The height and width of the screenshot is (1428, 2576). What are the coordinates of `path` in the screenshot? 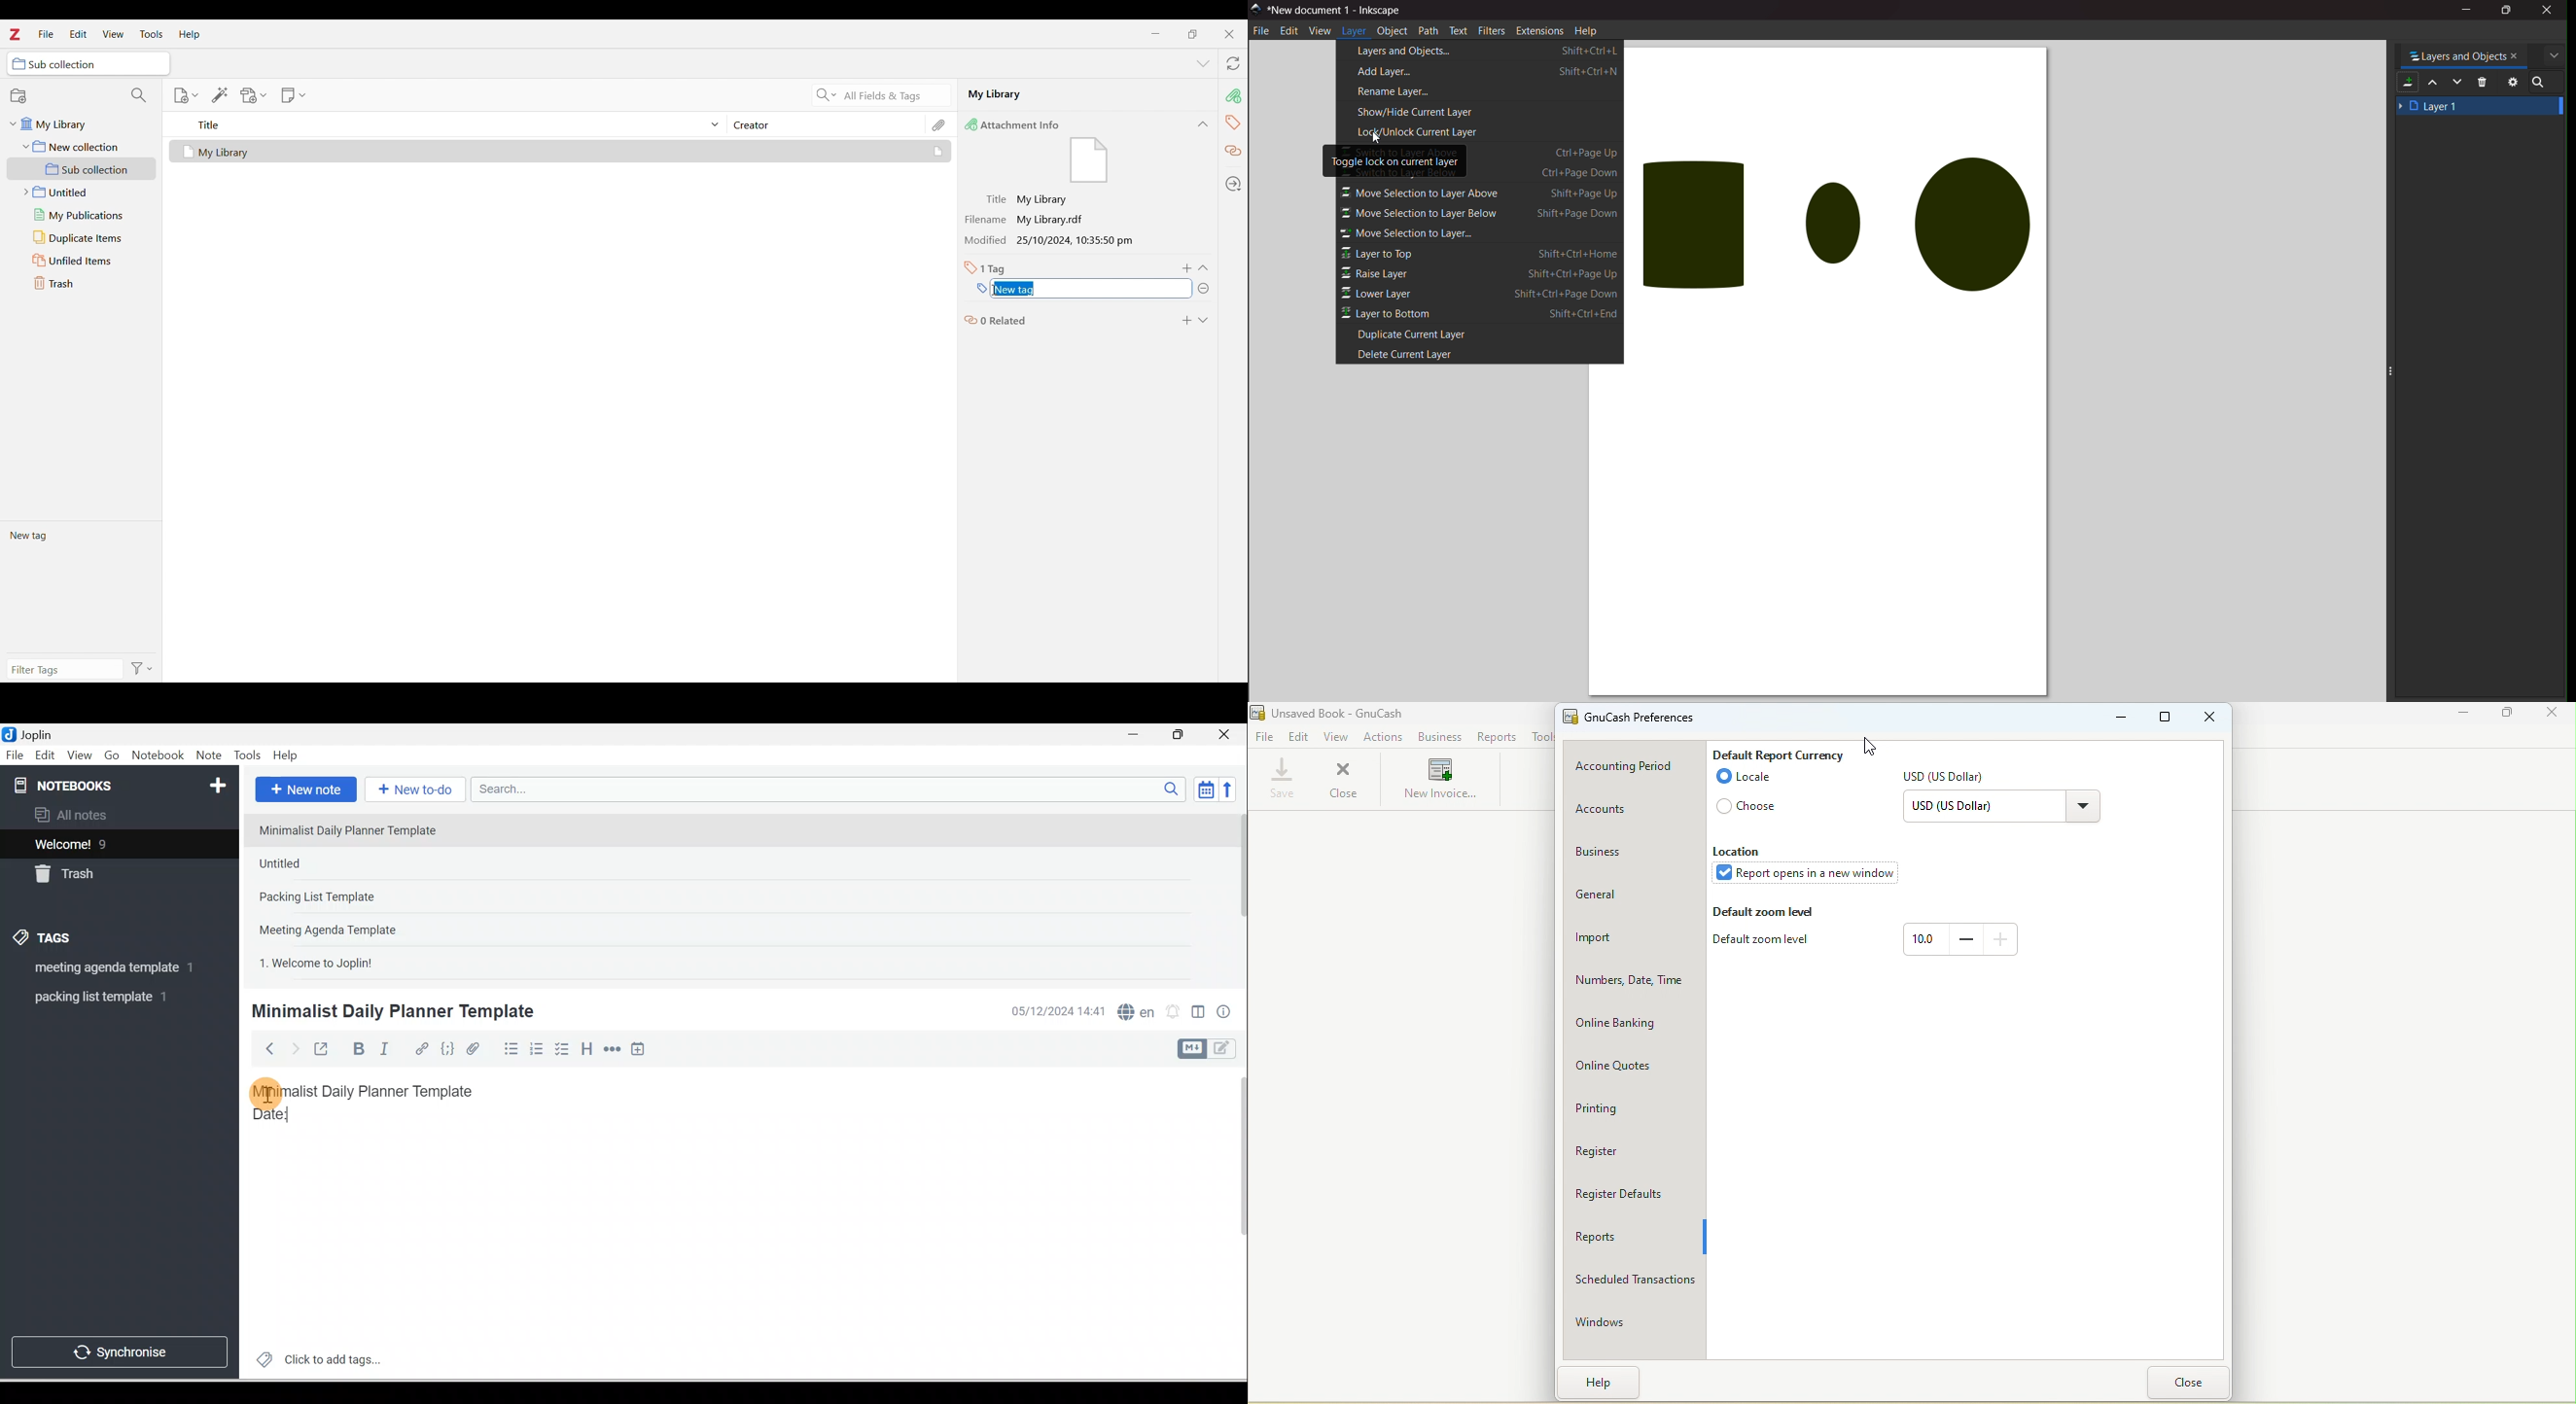 It's located at (1429, 31).